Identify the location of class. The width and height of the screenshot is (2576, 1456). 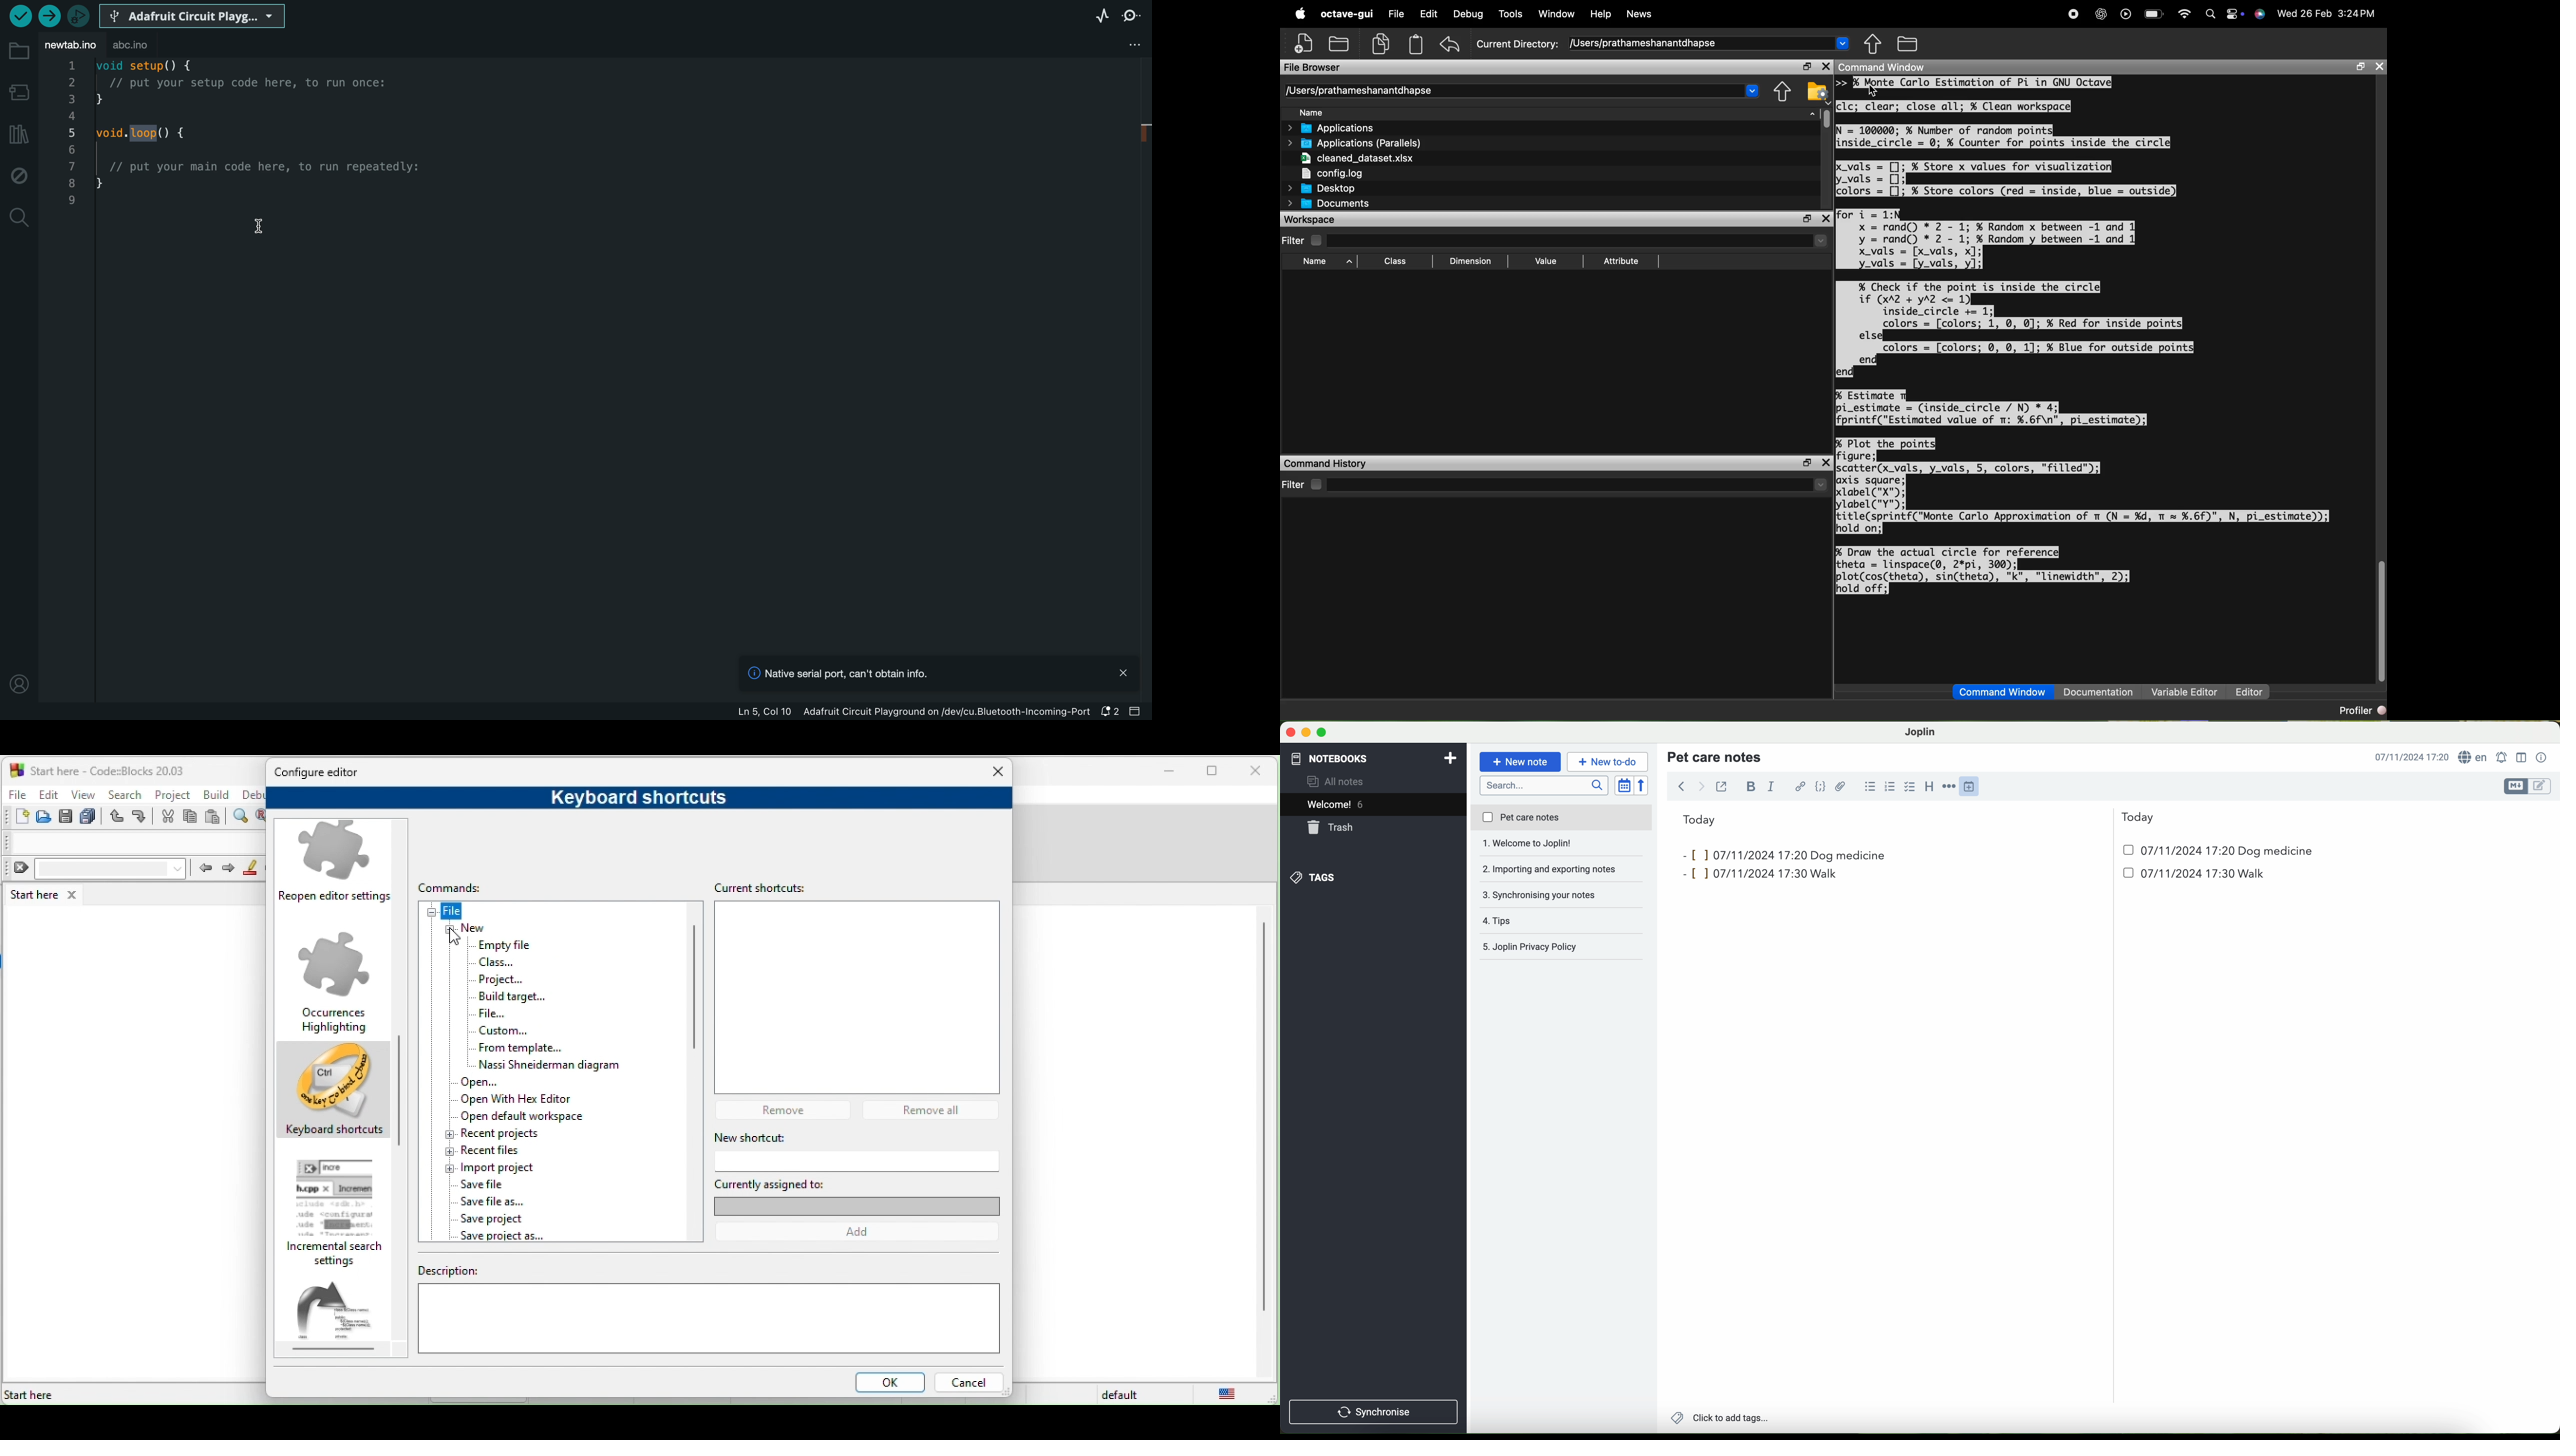
(497, 962).